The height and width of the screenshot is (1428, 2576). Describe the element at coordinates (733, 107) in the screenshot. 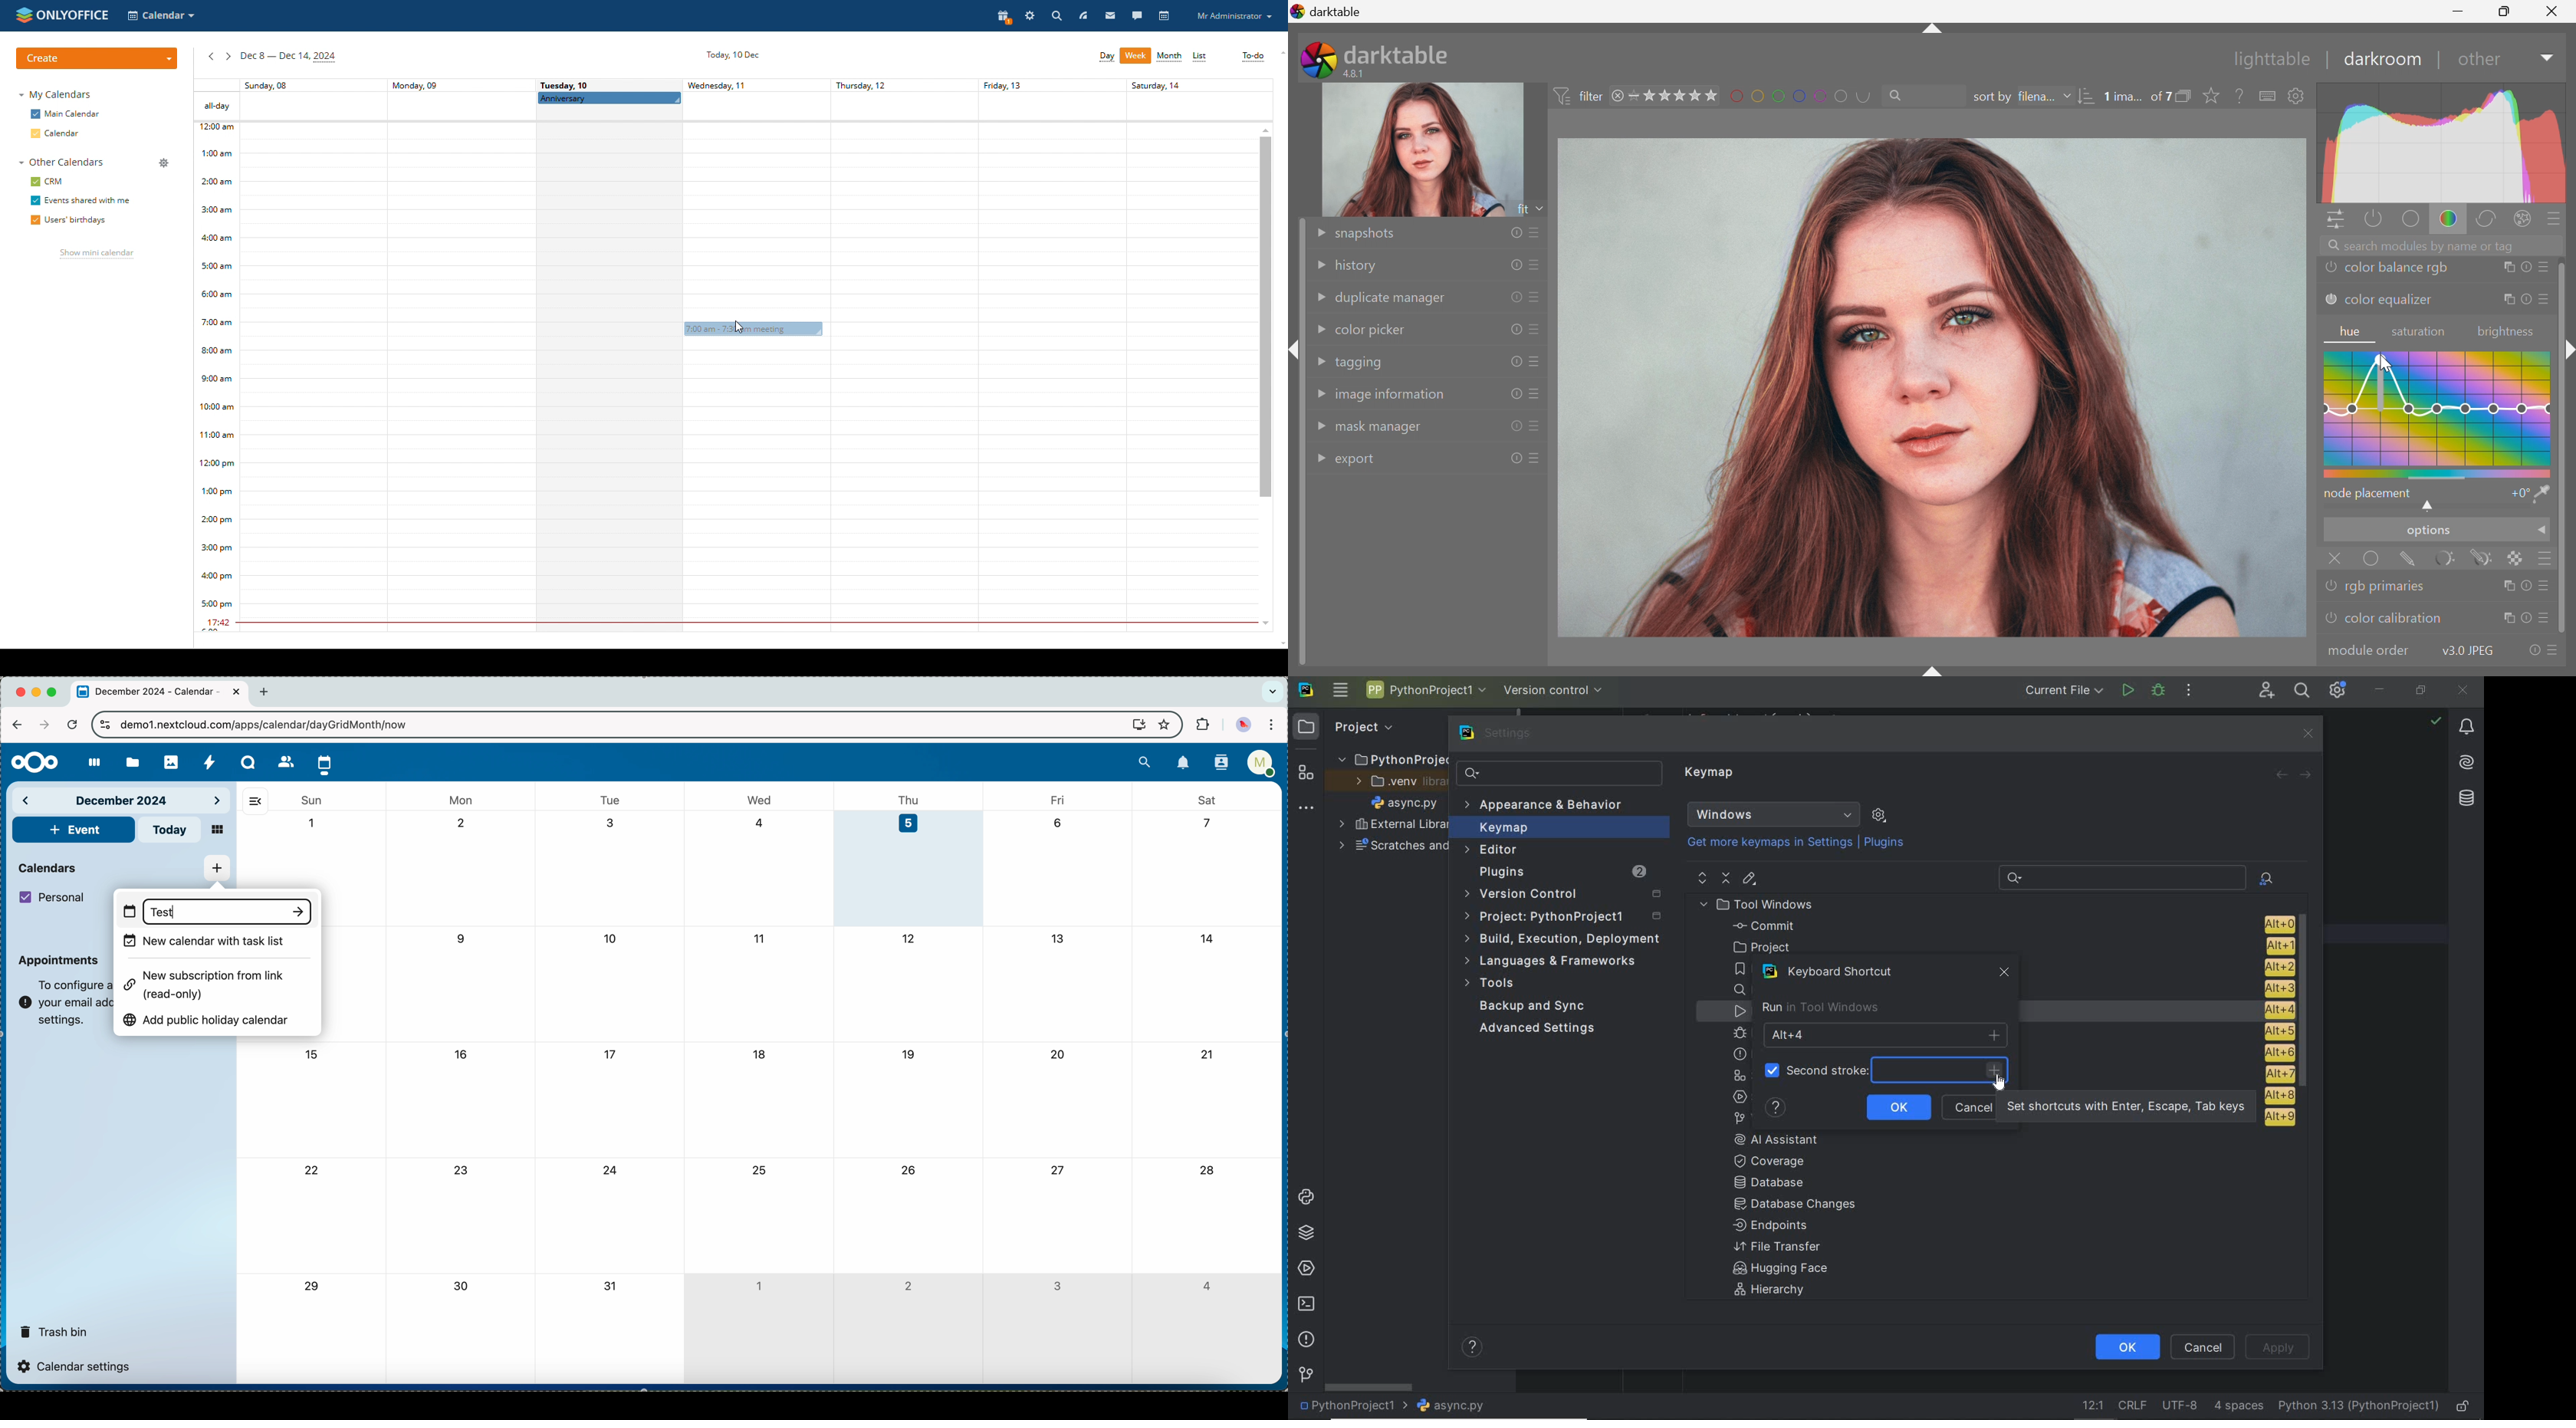

I see `all day events` at that location.